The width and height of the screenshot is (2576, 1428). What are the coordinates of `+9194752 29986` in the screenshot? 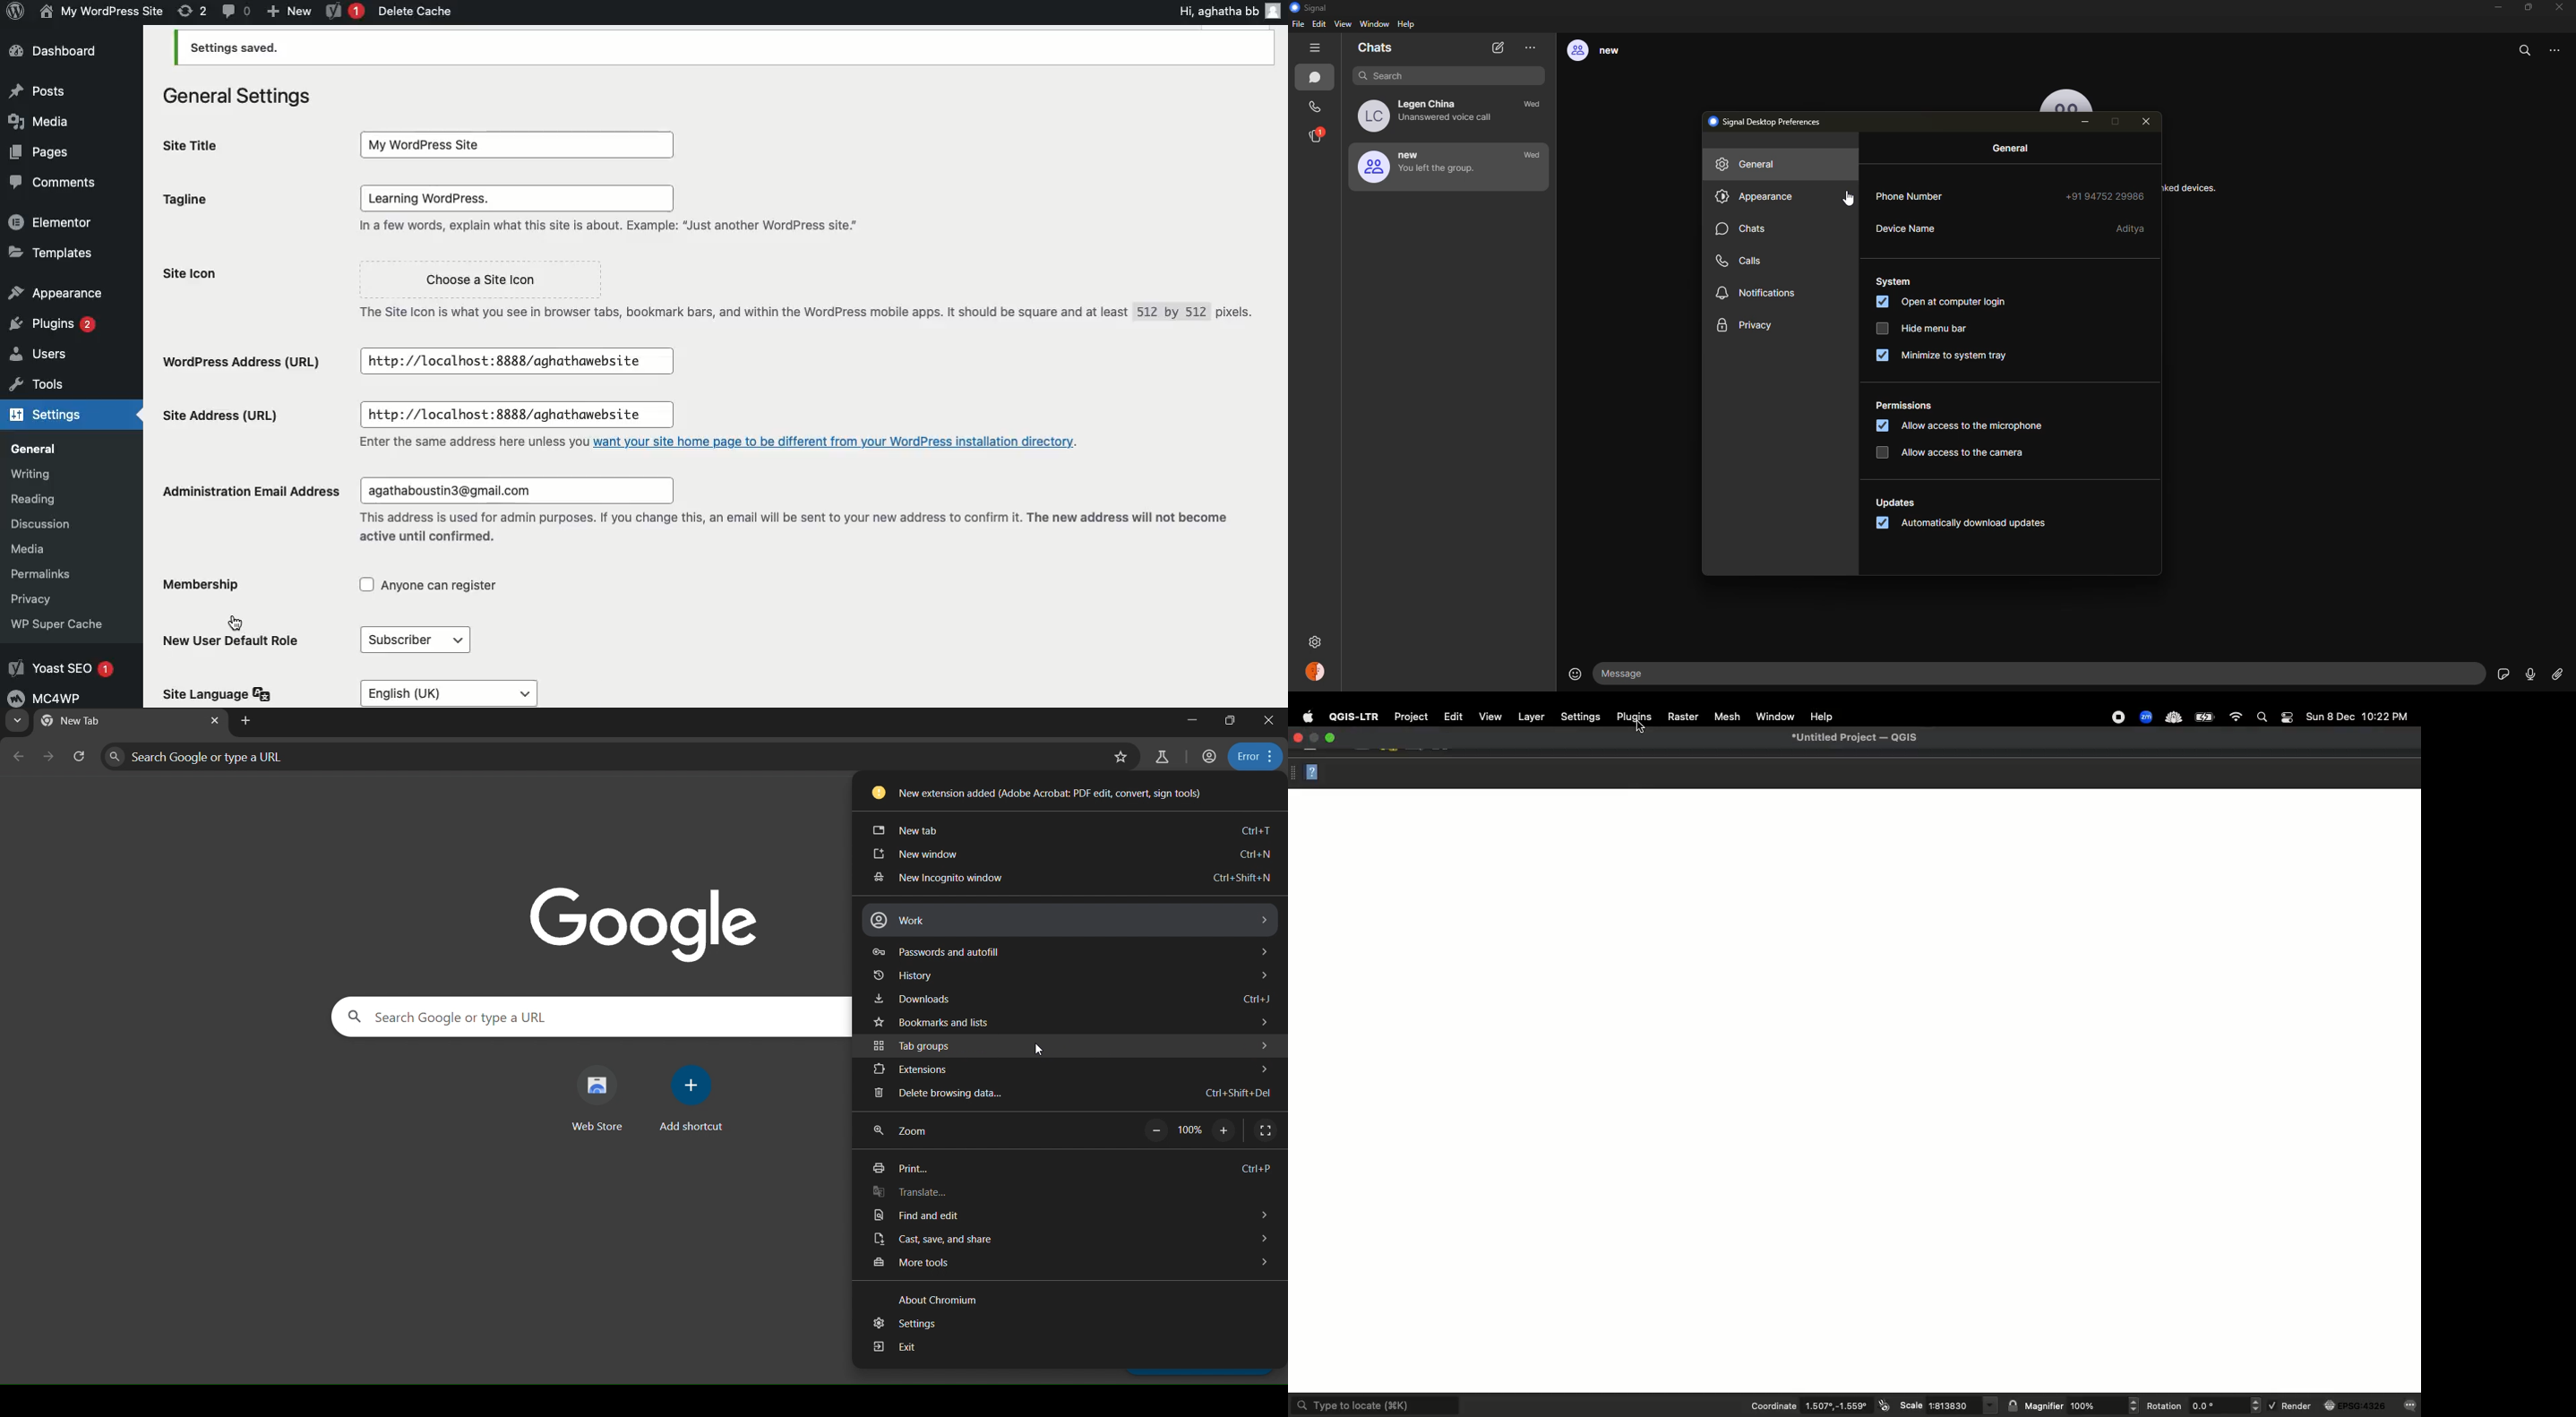 It's located at (2104, 195).